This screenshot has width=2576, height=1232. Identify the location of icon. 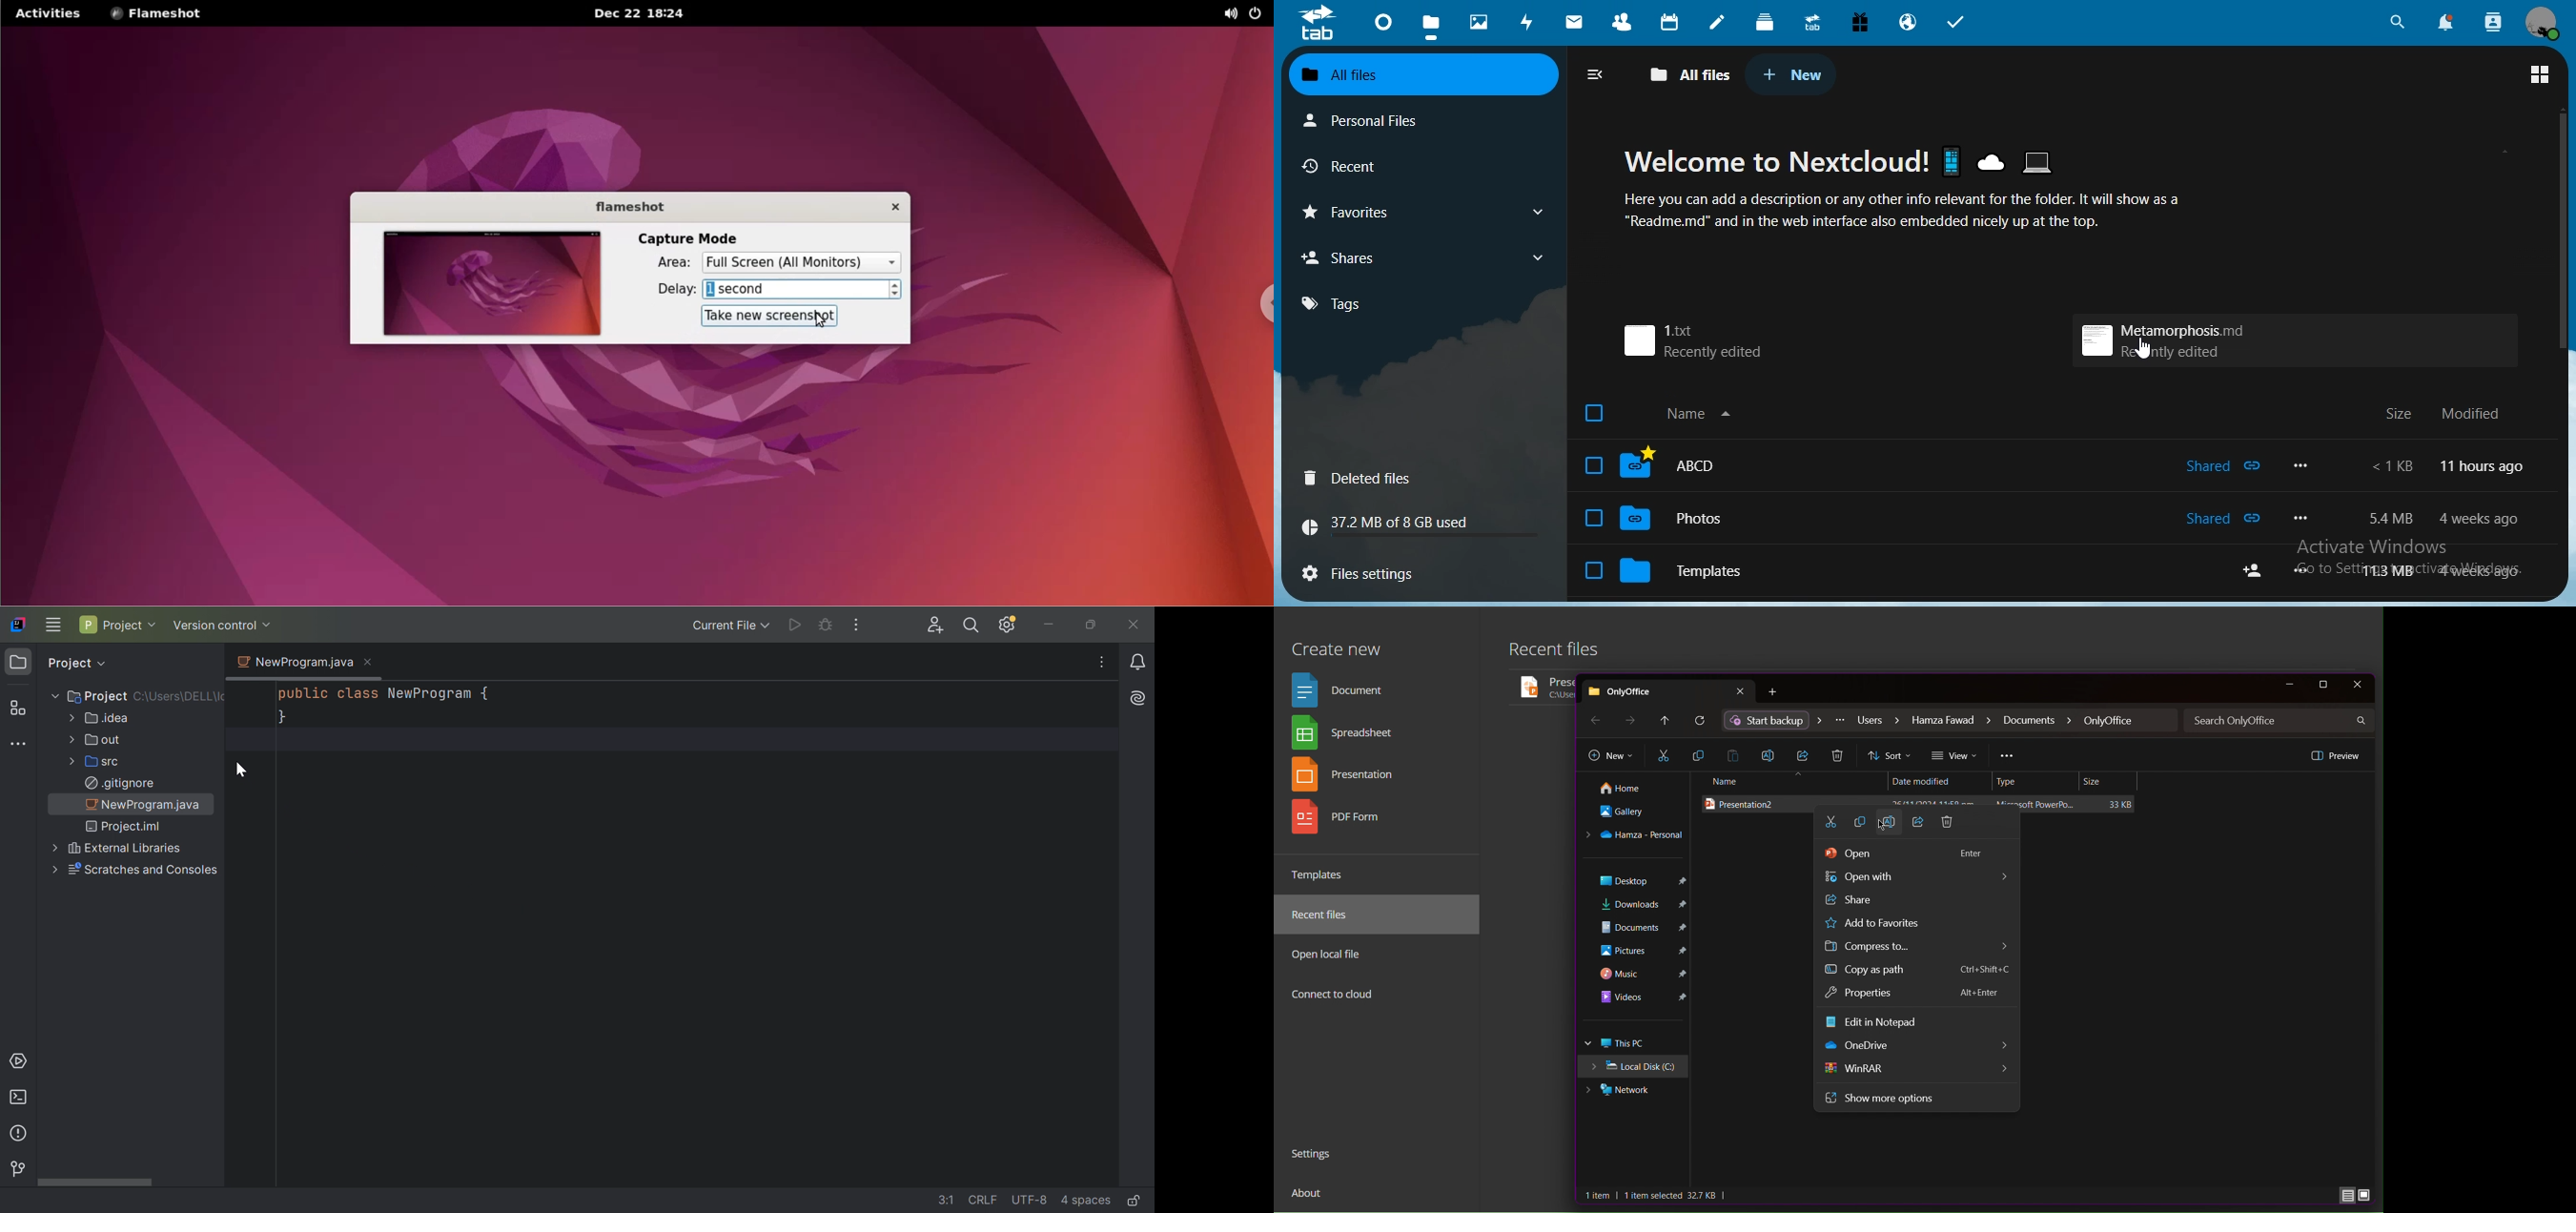
(1320, 26).